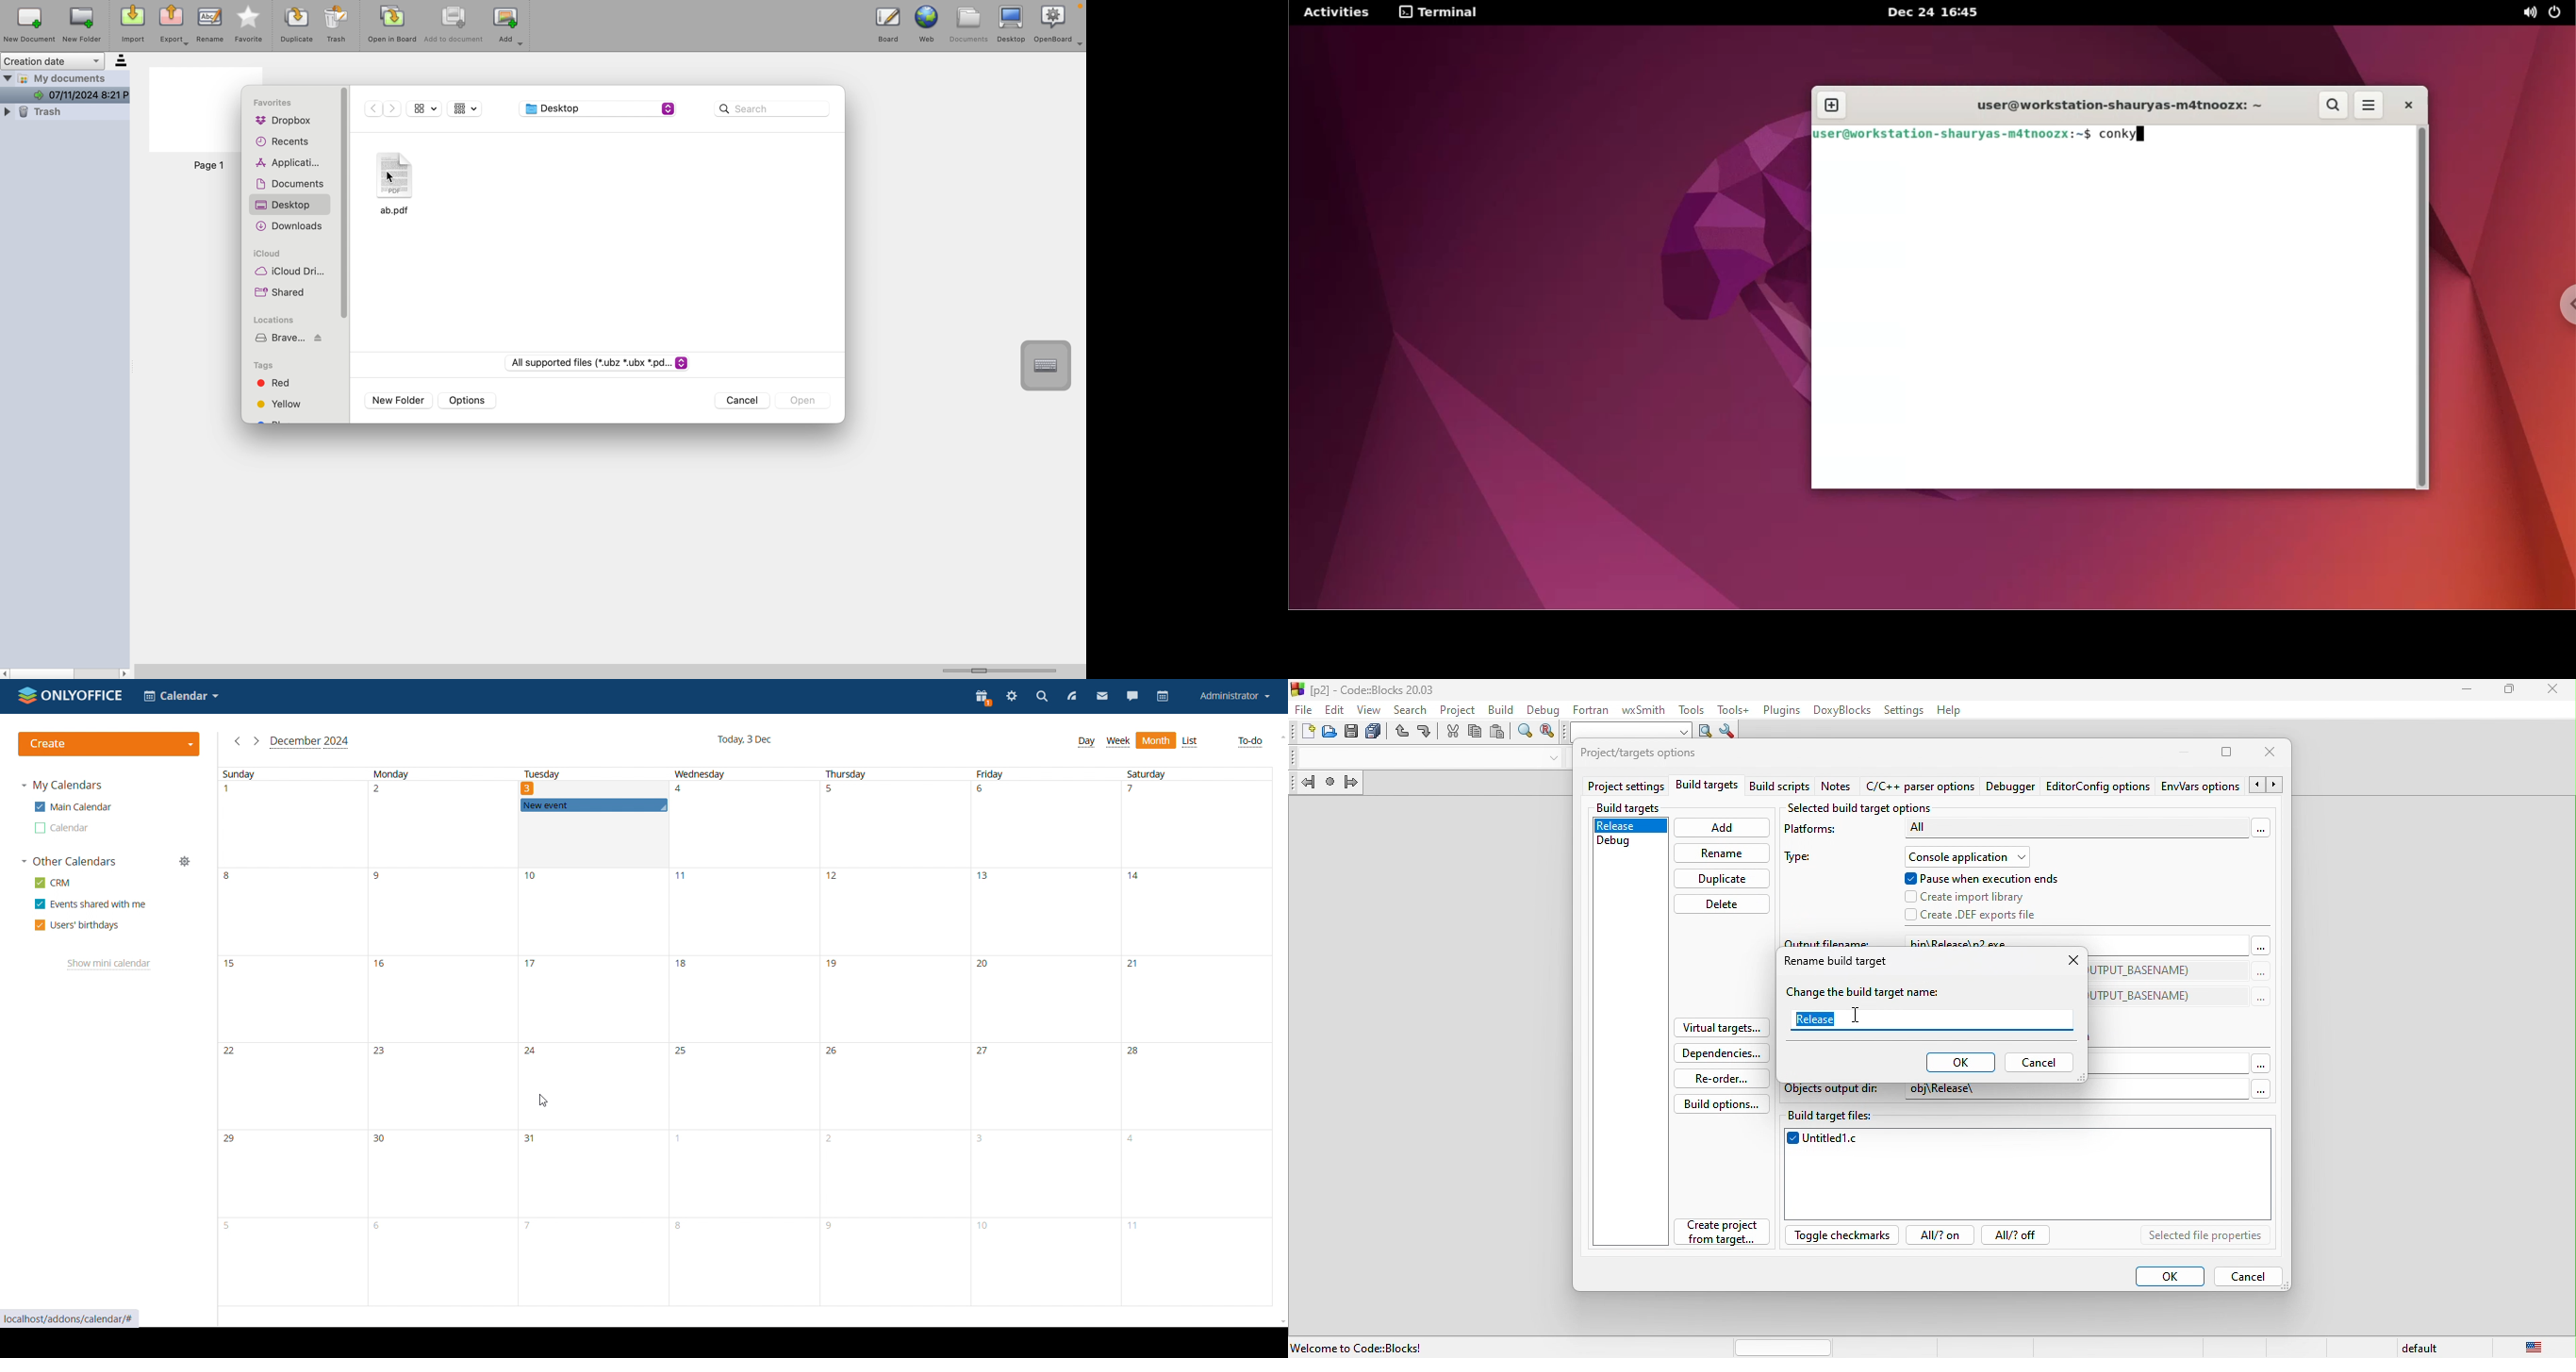  What do you see at coordinates (439, 912) in the screenshot?
I see `date` at bounding box center [439, 912].